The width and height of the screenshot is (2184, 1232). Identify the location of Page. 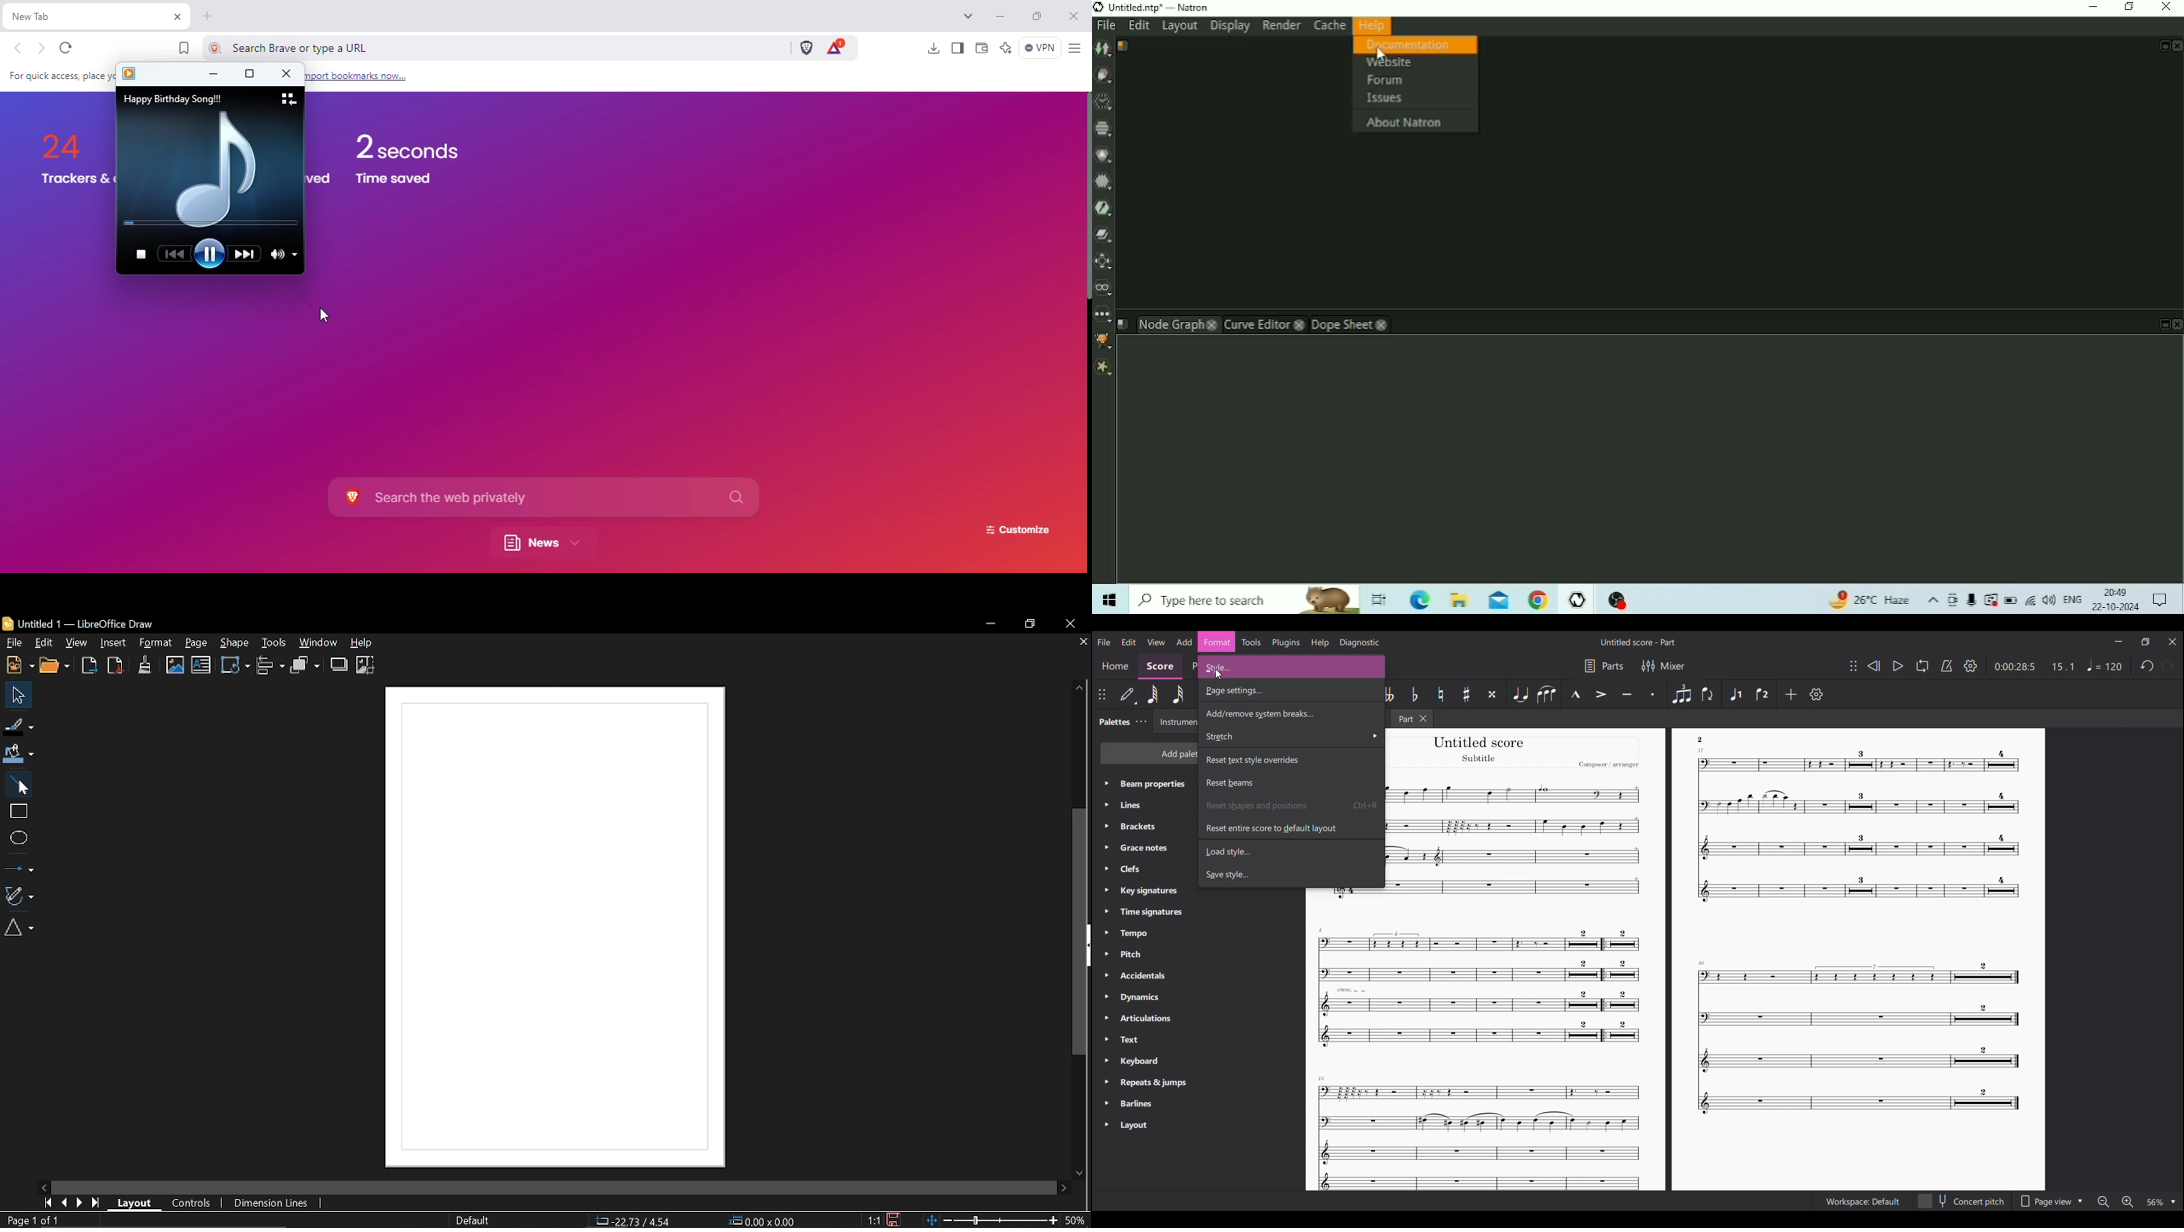
(198, 645).